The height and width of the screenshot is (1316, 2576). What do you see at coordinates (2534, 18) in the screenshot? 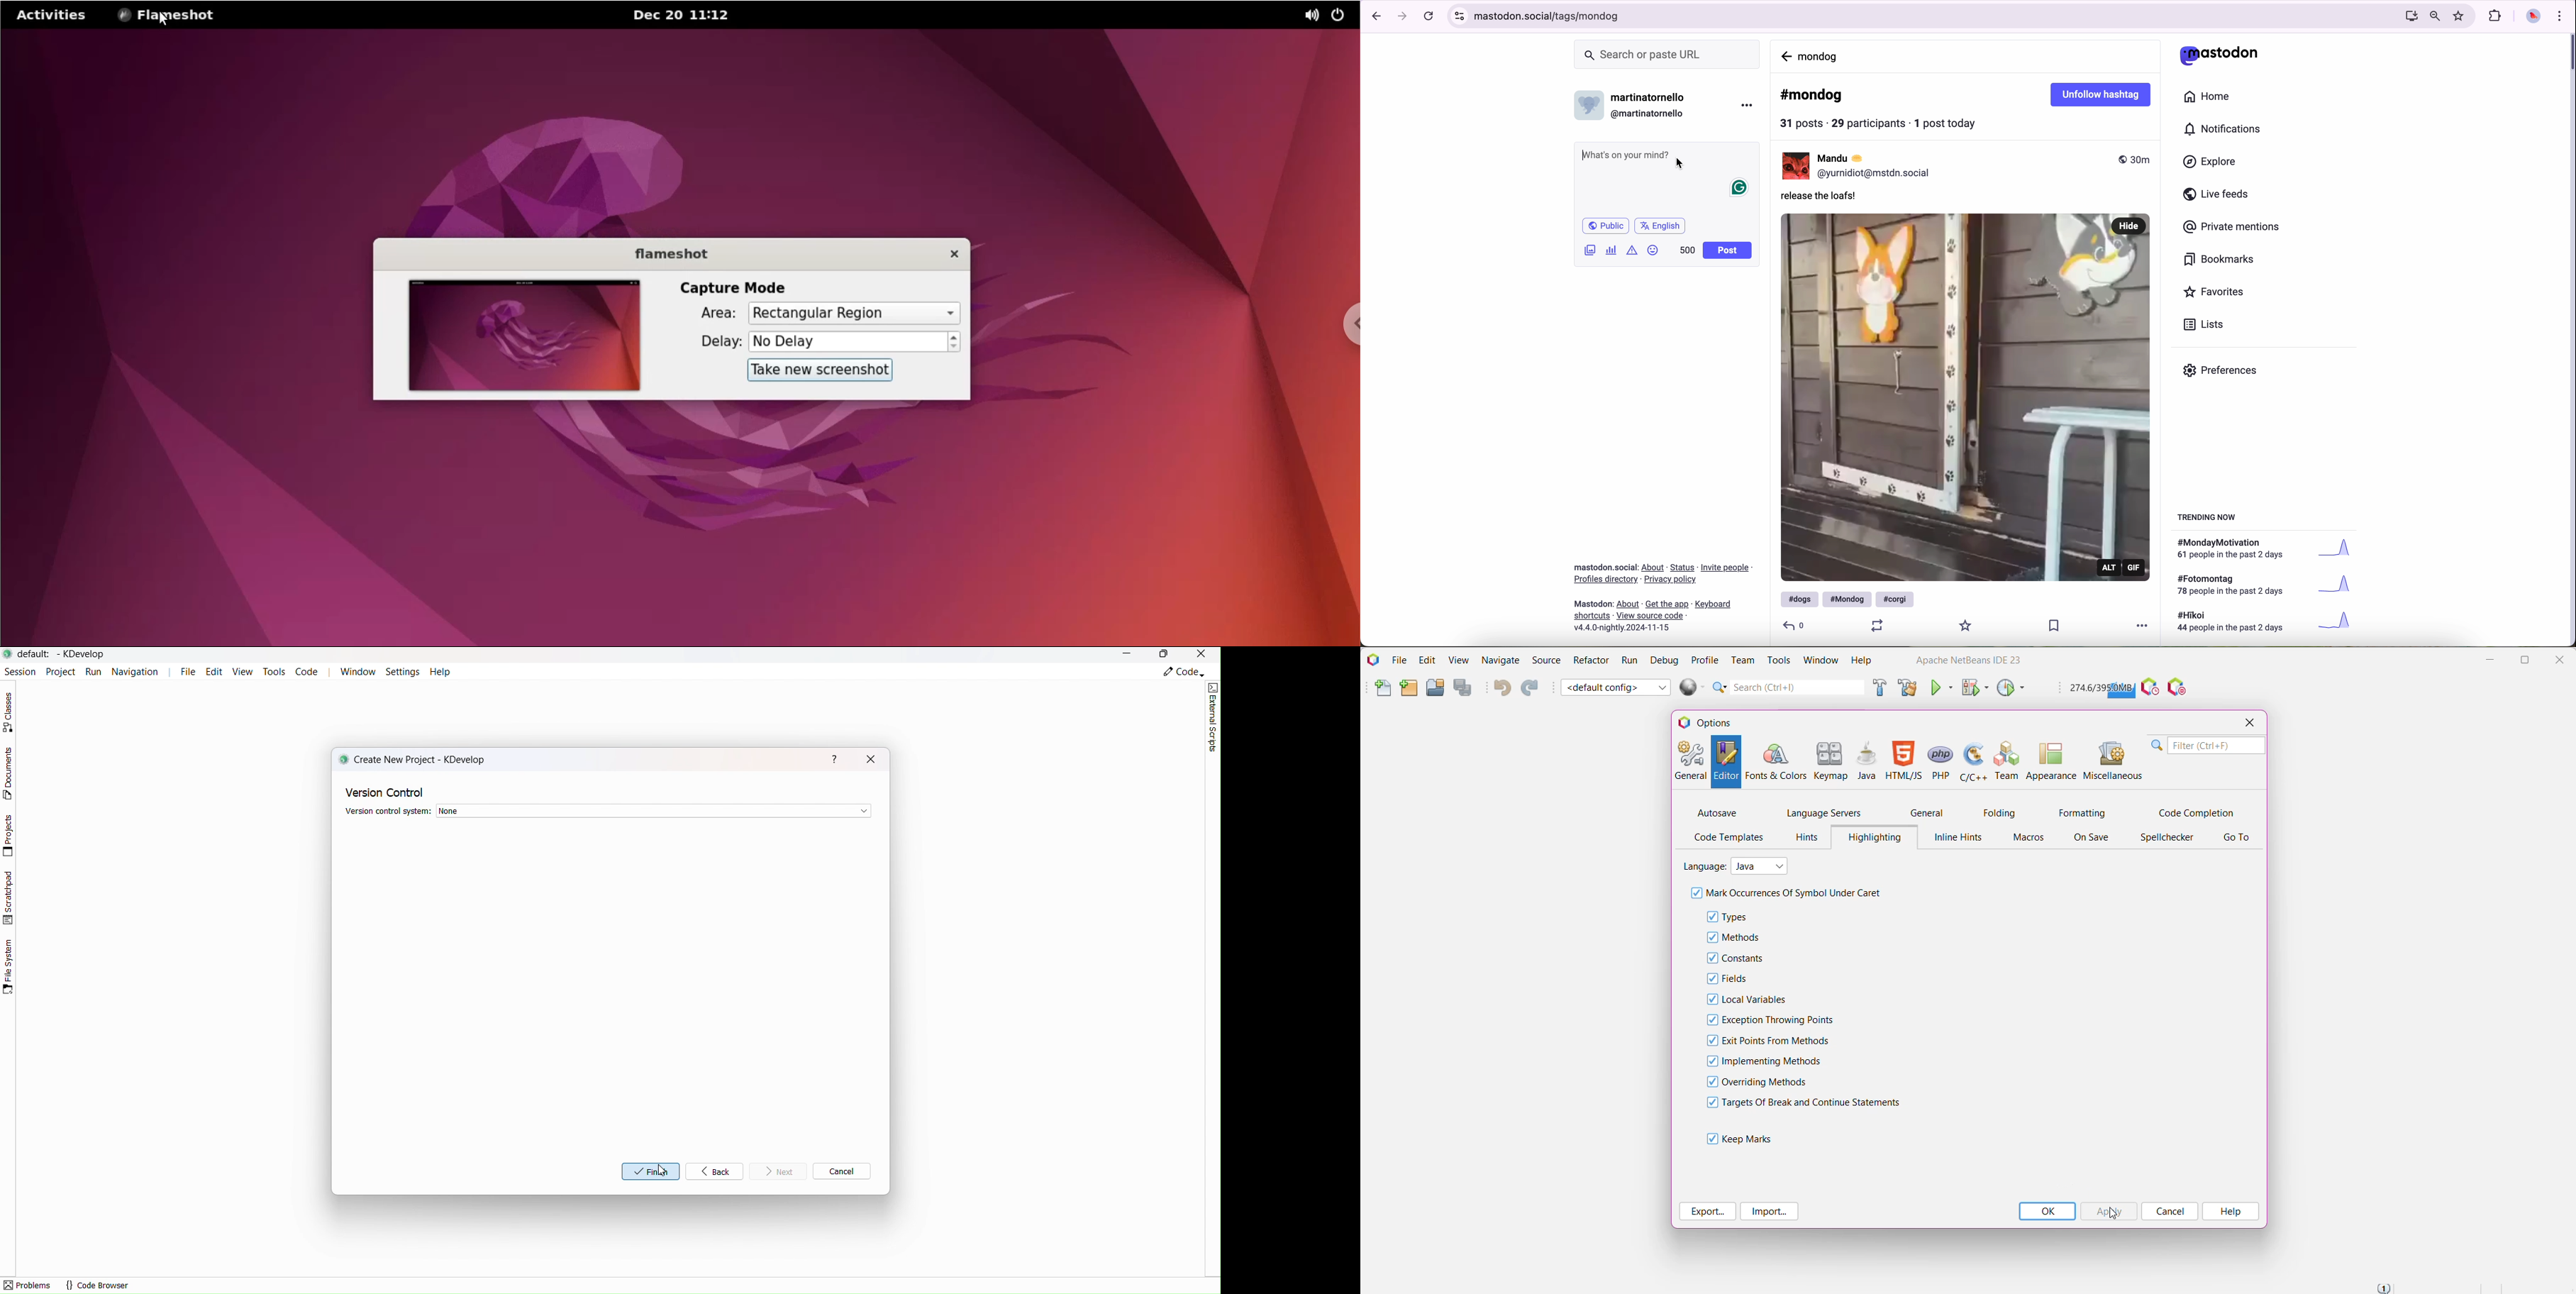
I see `profile picture` at bounding box center [2534, 18].